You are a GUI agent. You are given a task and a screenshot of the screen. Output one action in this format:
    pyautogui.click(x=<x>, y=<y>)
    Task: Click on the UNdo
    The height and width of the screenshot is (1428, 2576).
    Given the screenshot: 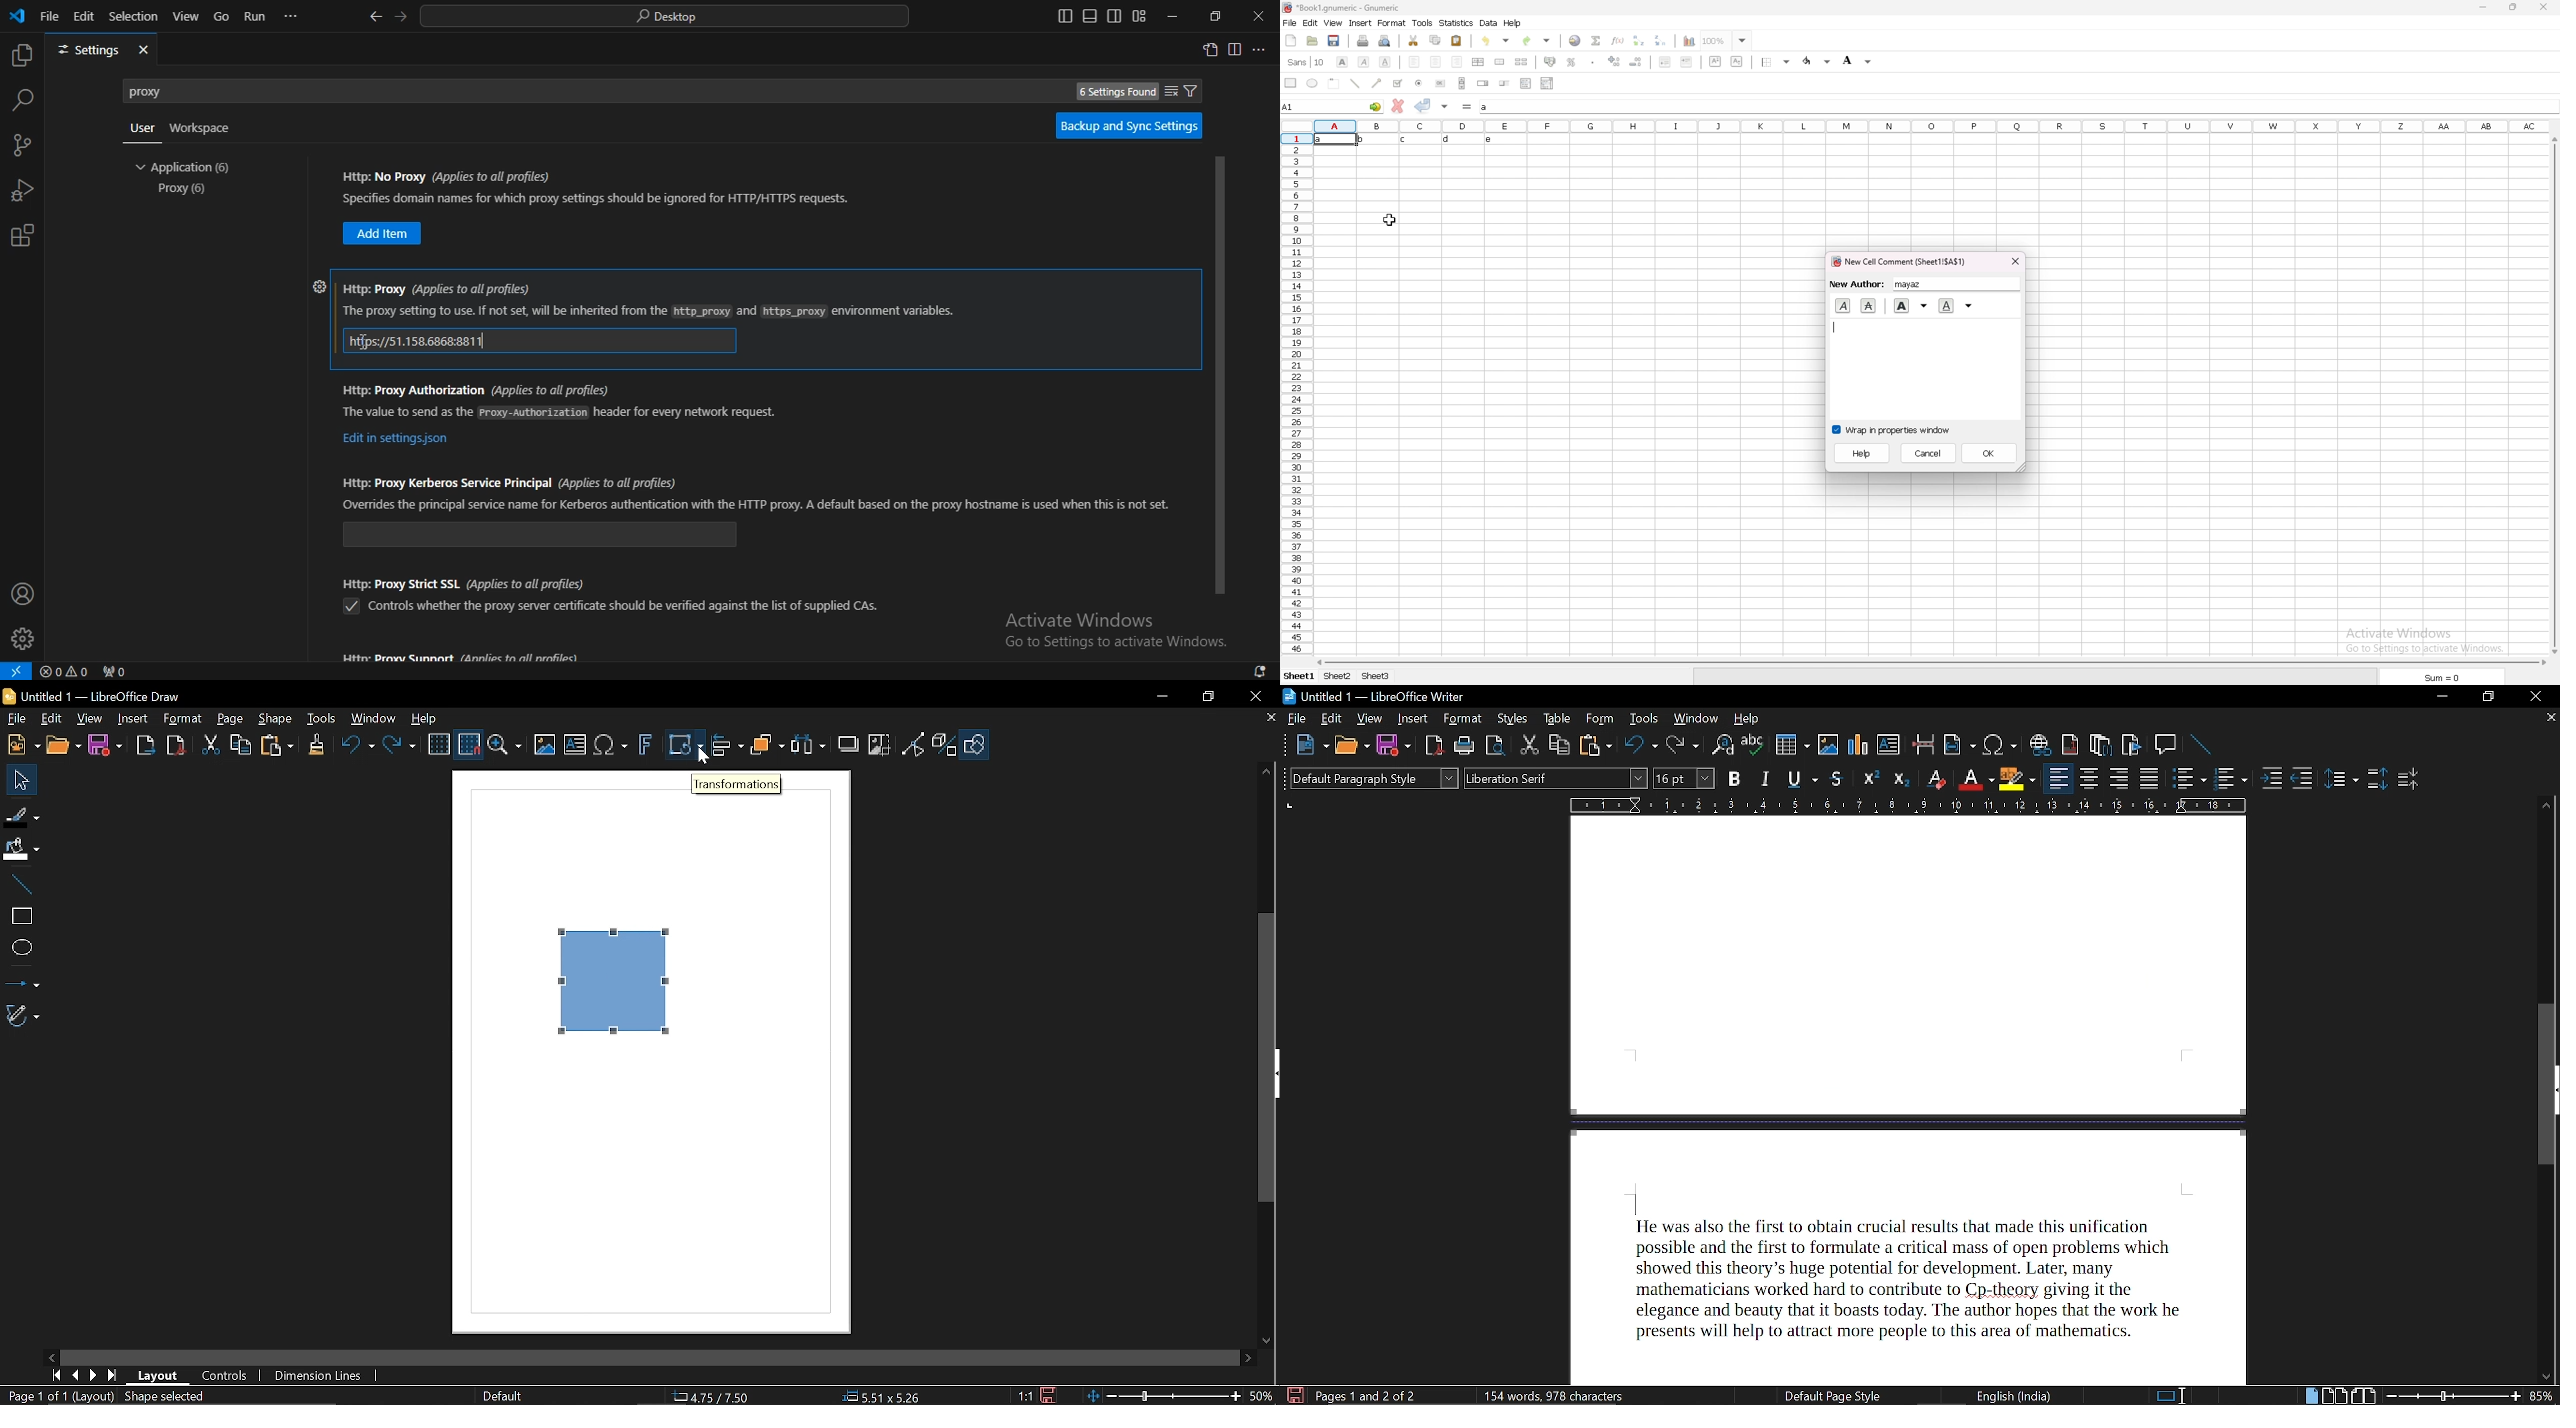 What is the action you would take?
    pyautogui.click(x=1642, y=746)
    